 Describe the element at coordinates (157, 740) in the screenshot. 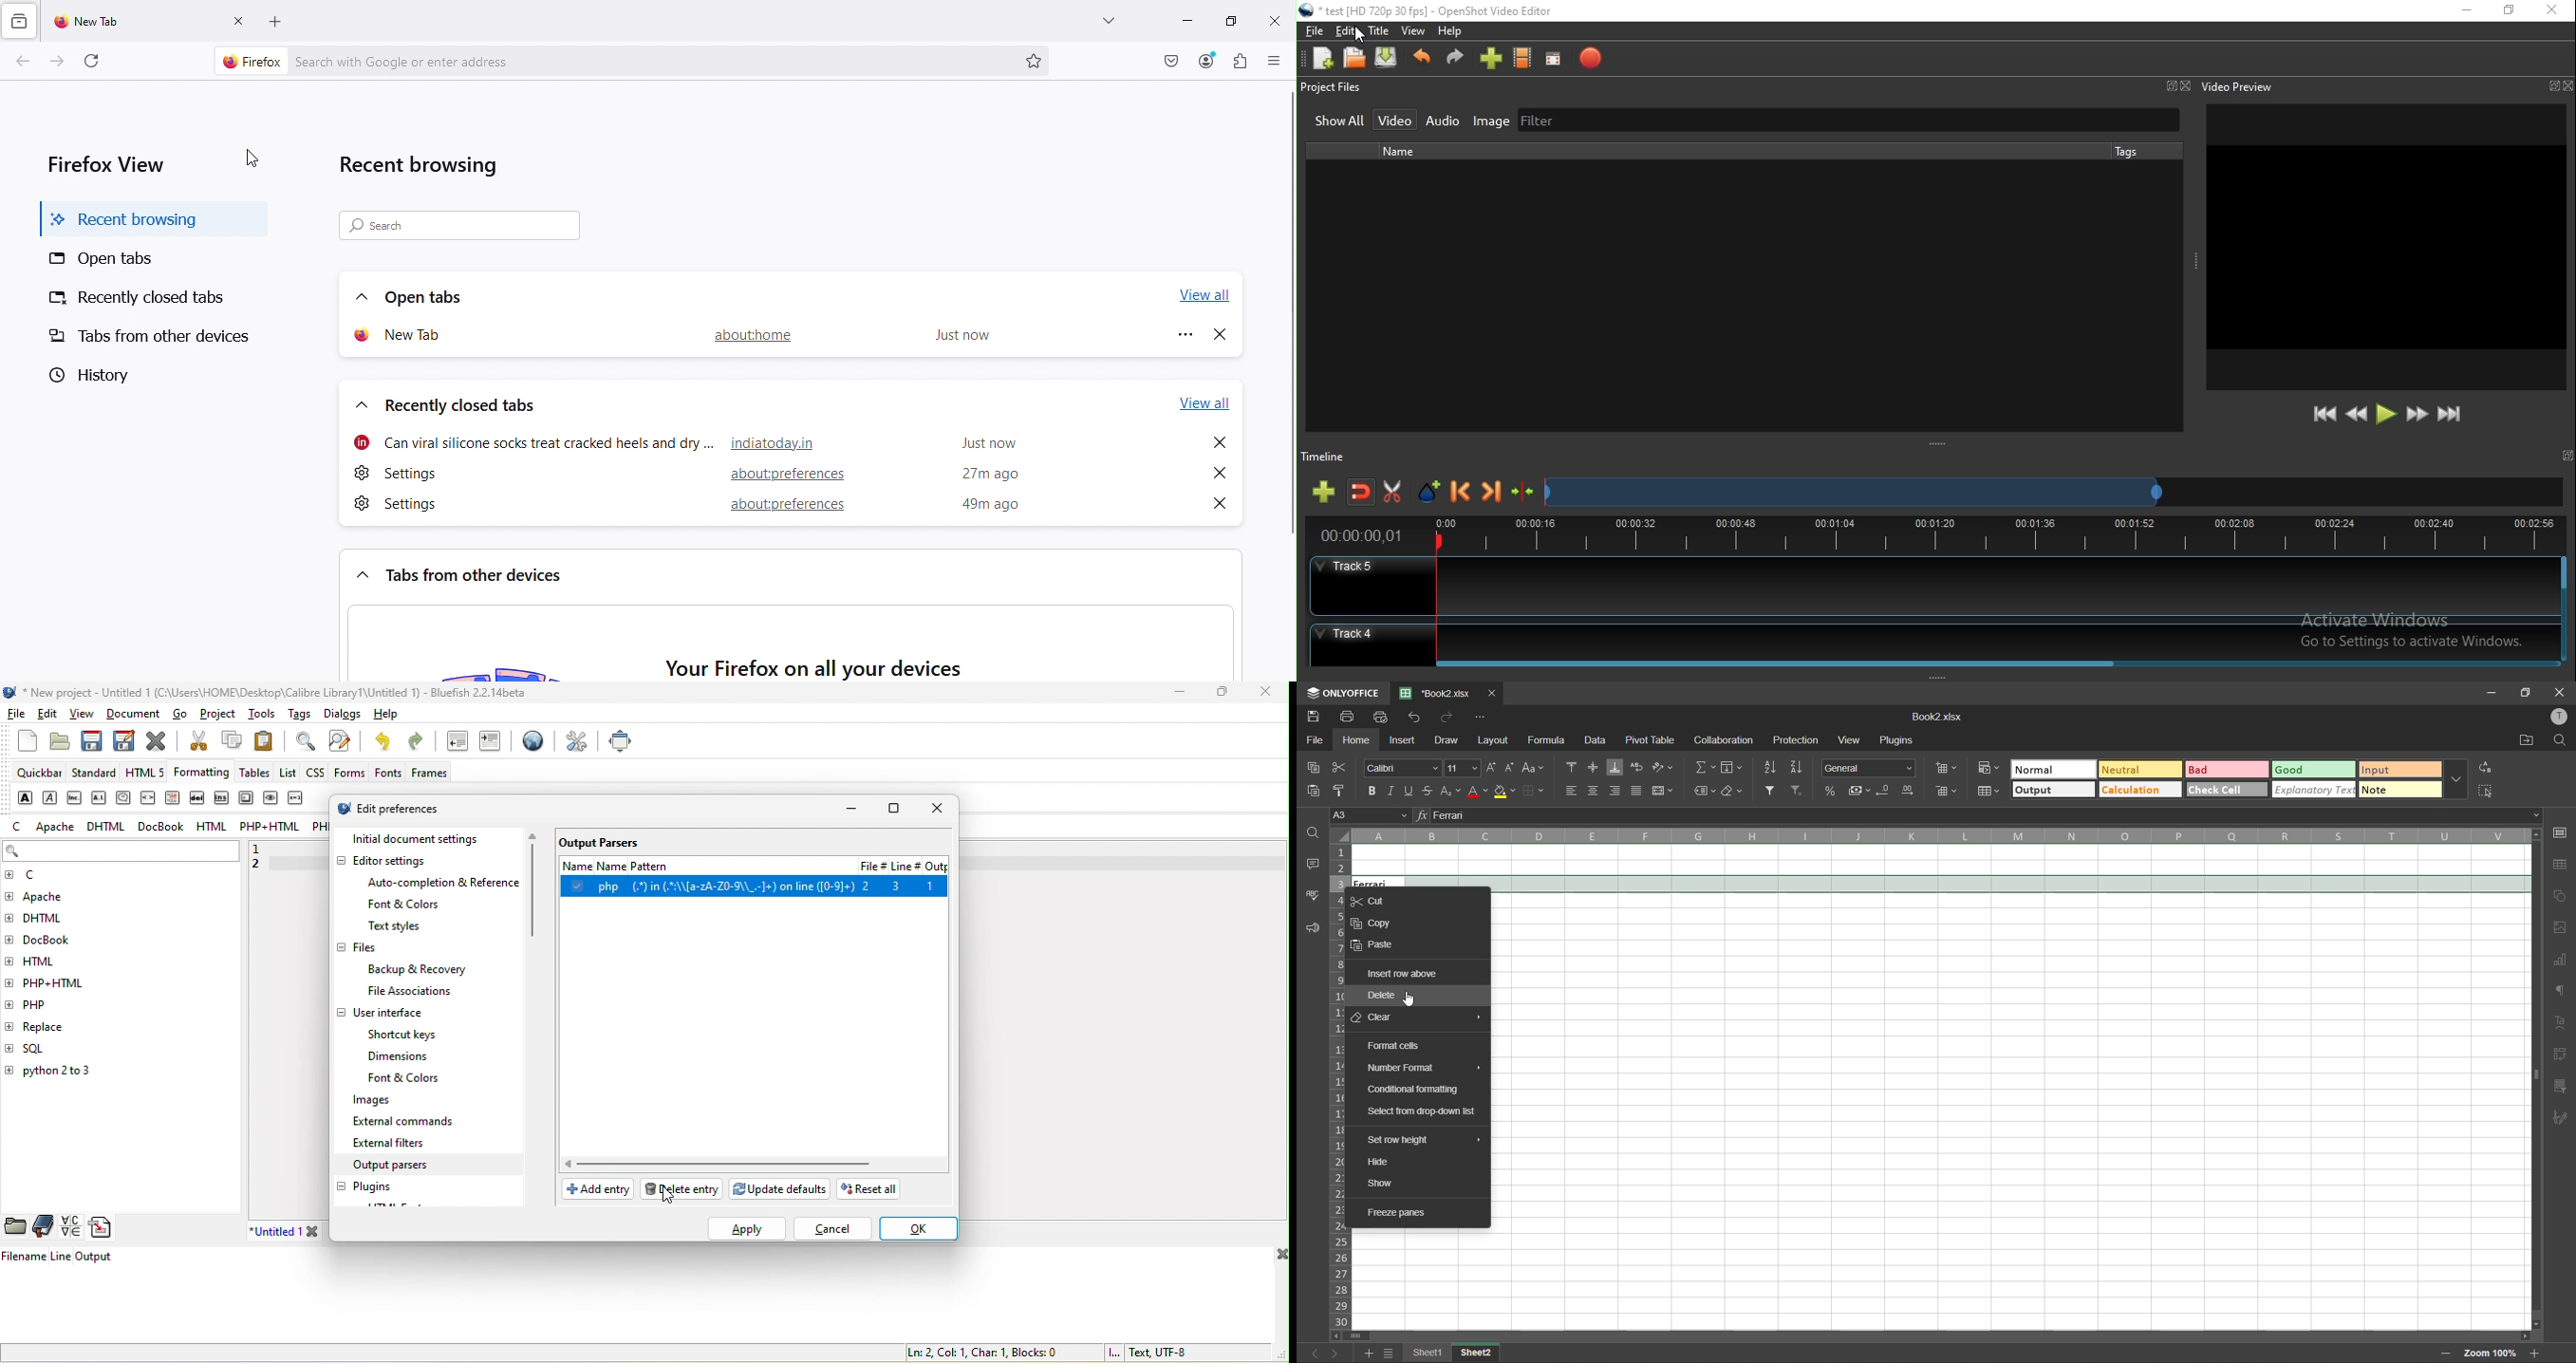

I see `close` at that location.